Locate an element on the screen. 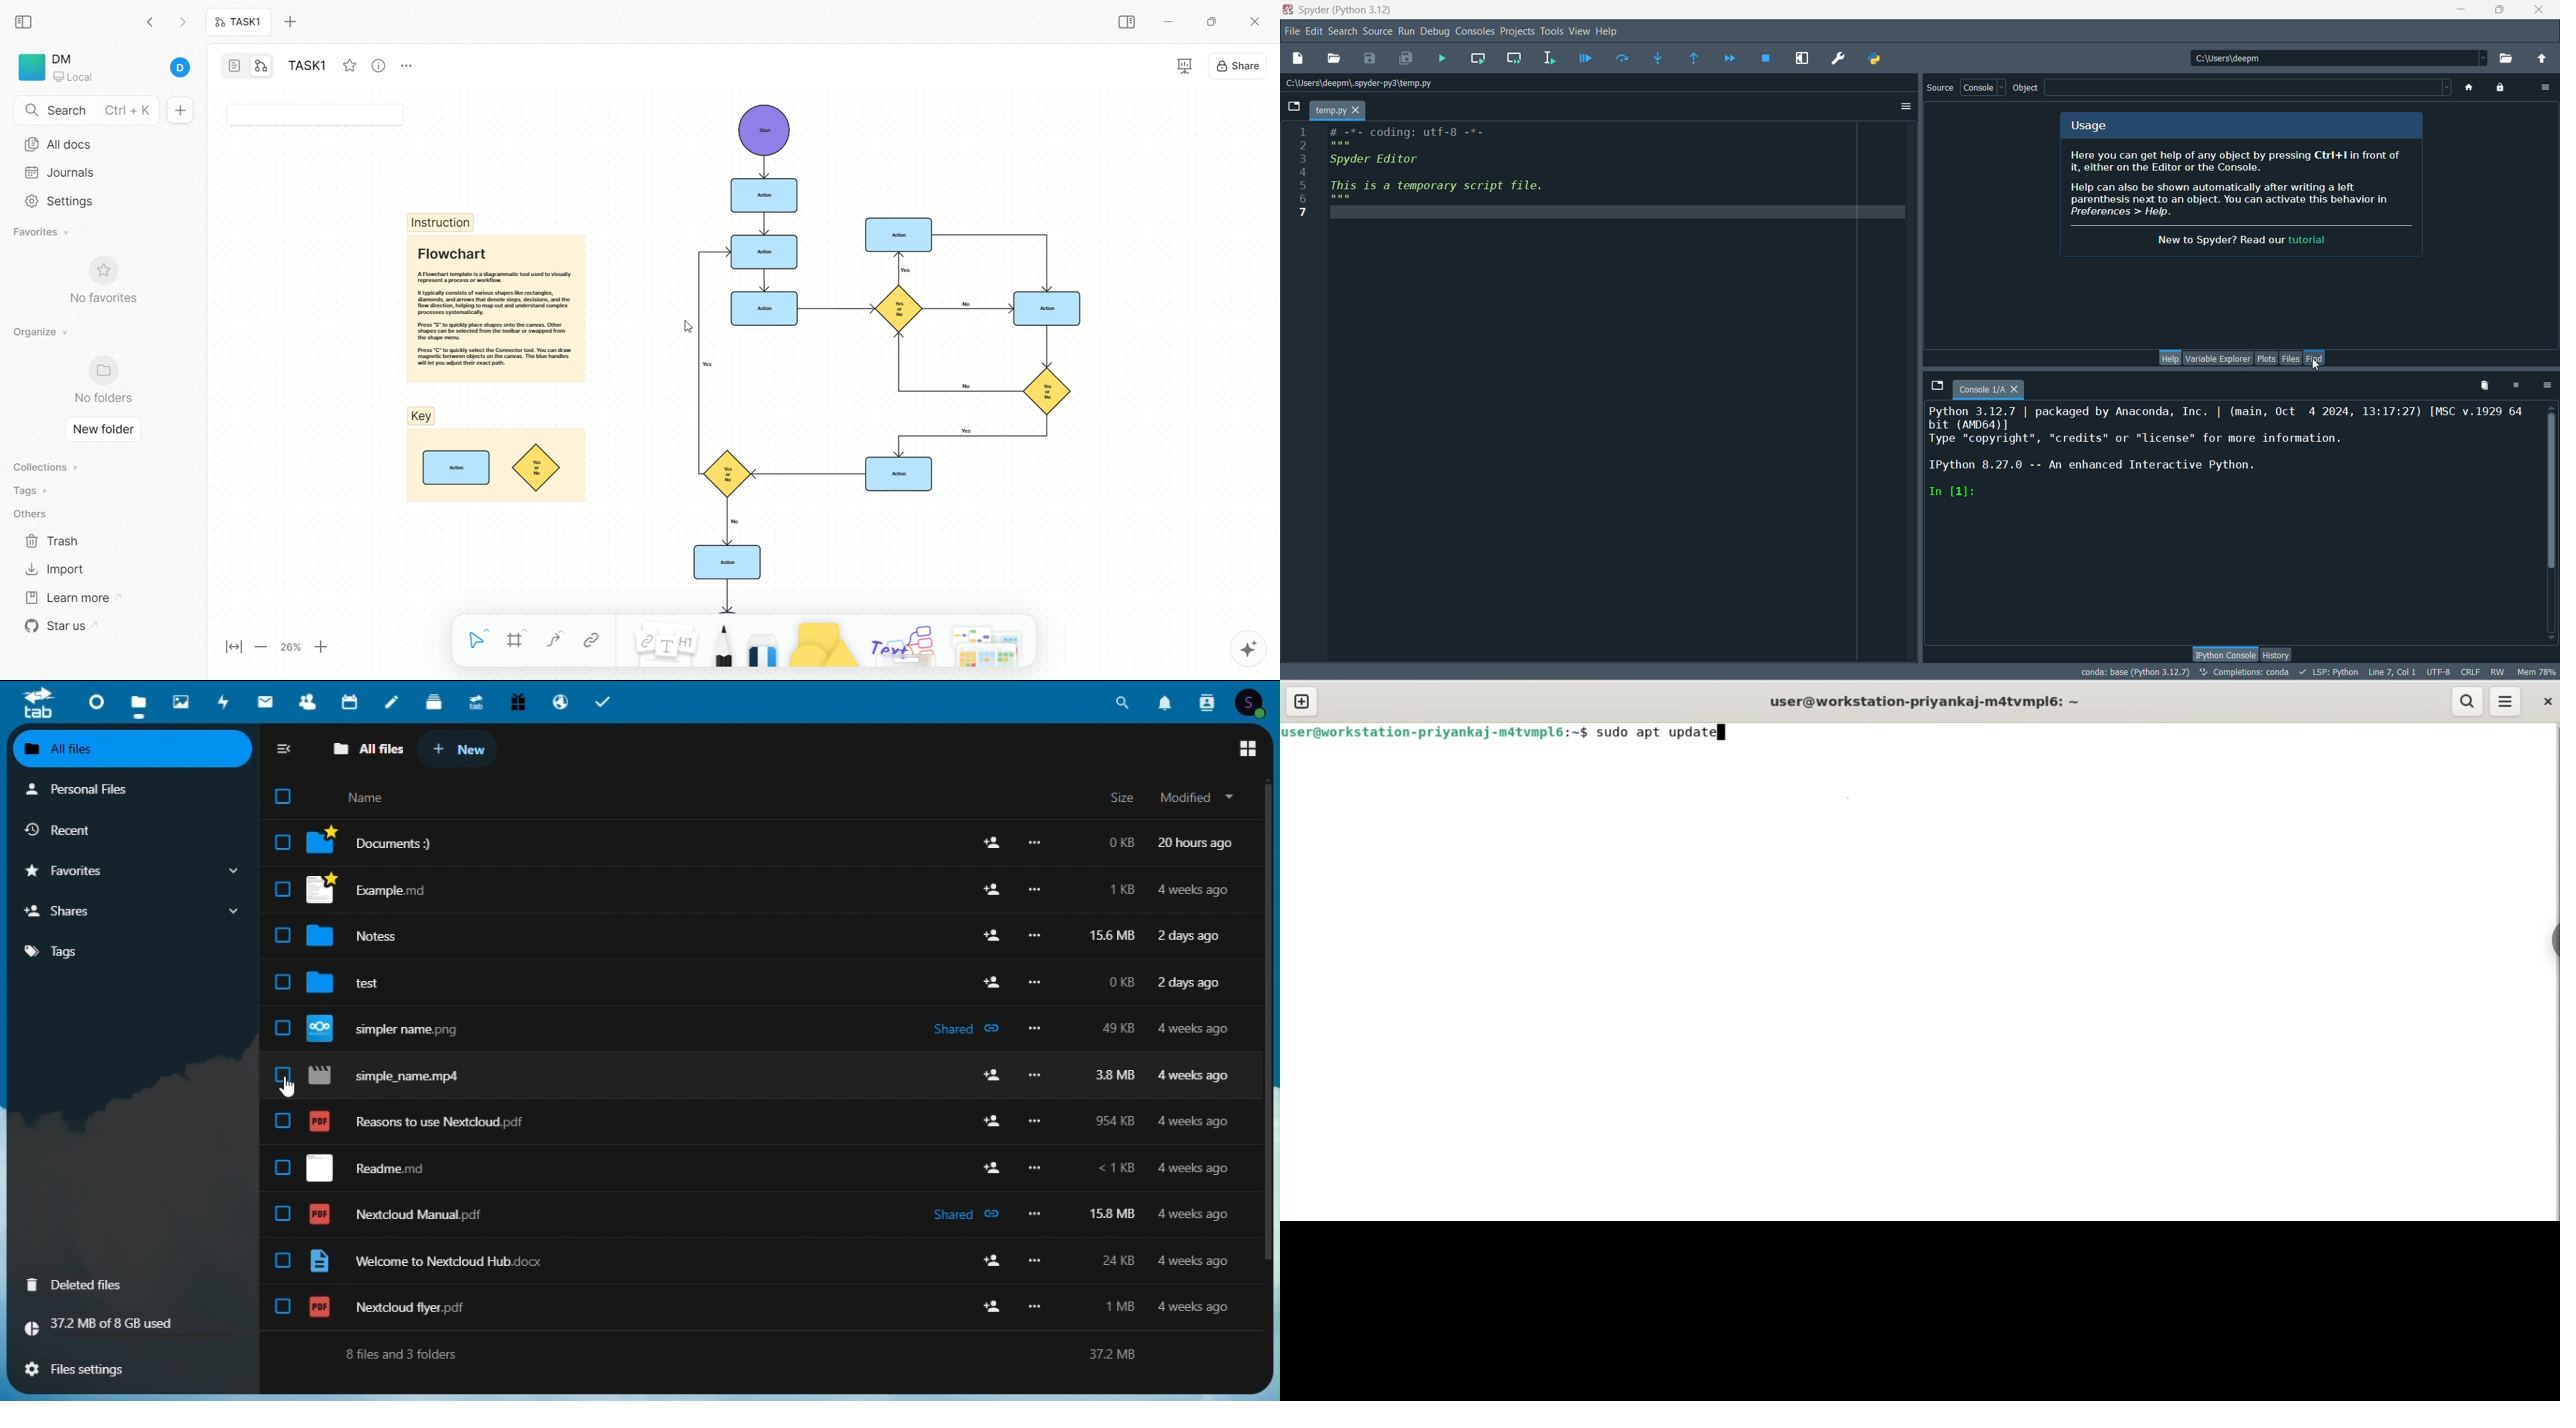 This screenshot has height=1428, width=2576. maximize current pane is located at coordinates (1803, 59).